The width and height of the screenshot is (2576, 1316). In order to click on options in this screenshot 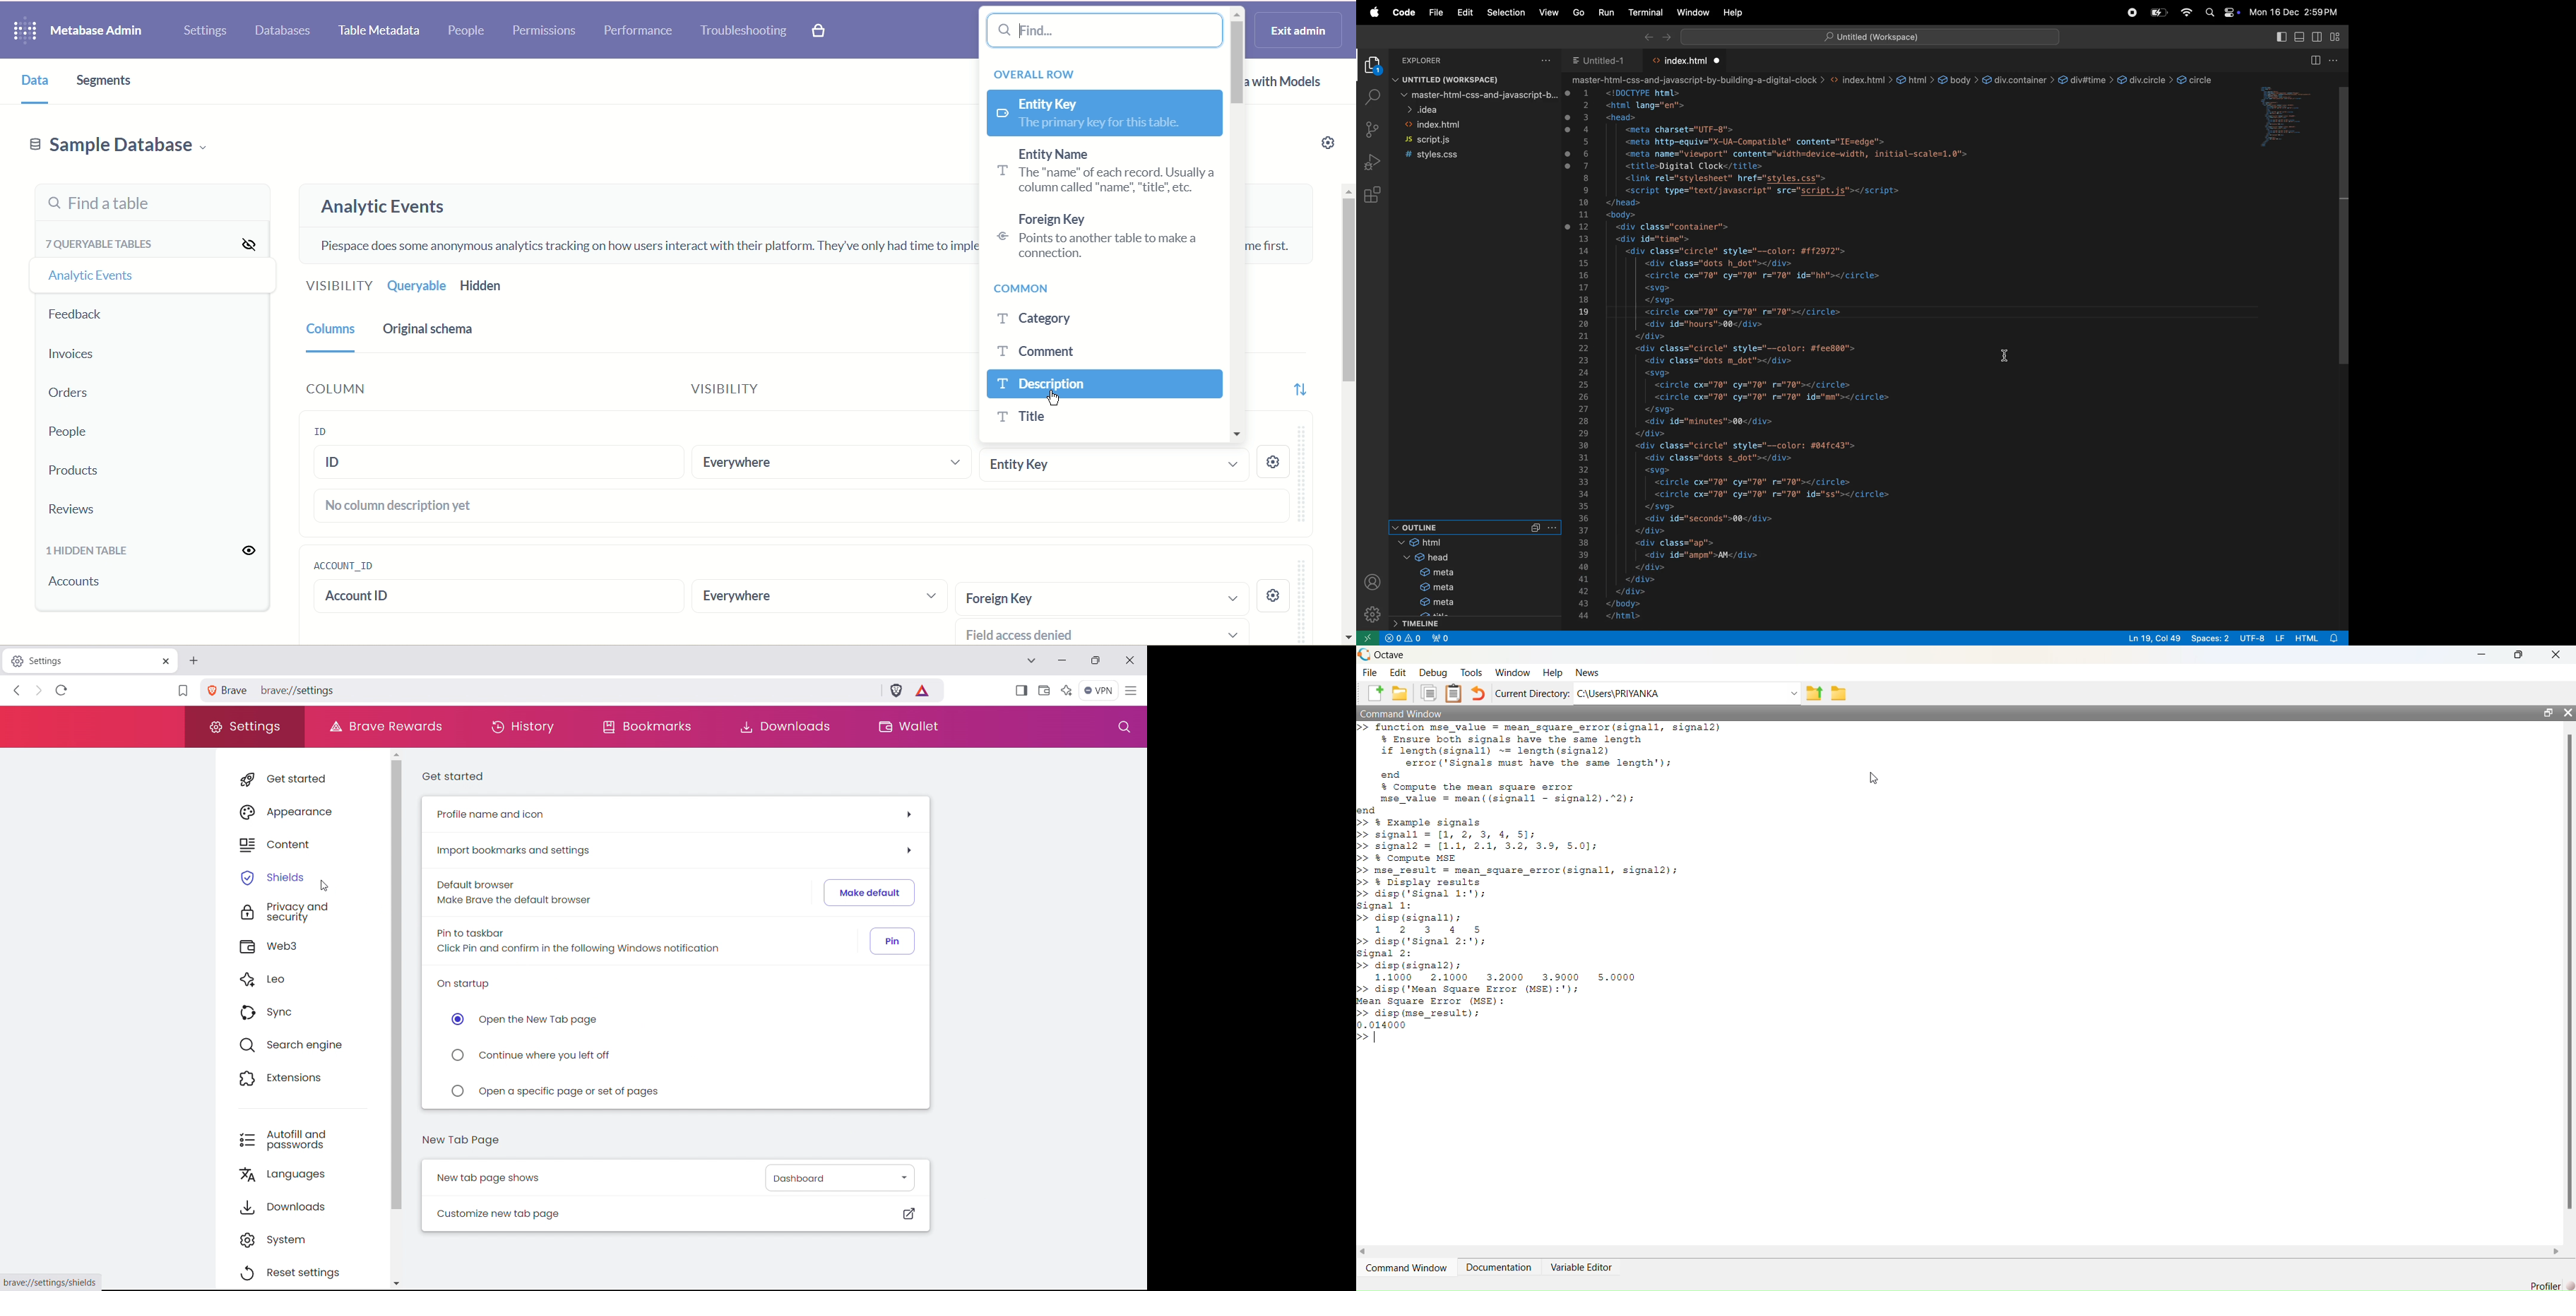, I will do `click(2337, 59)`.